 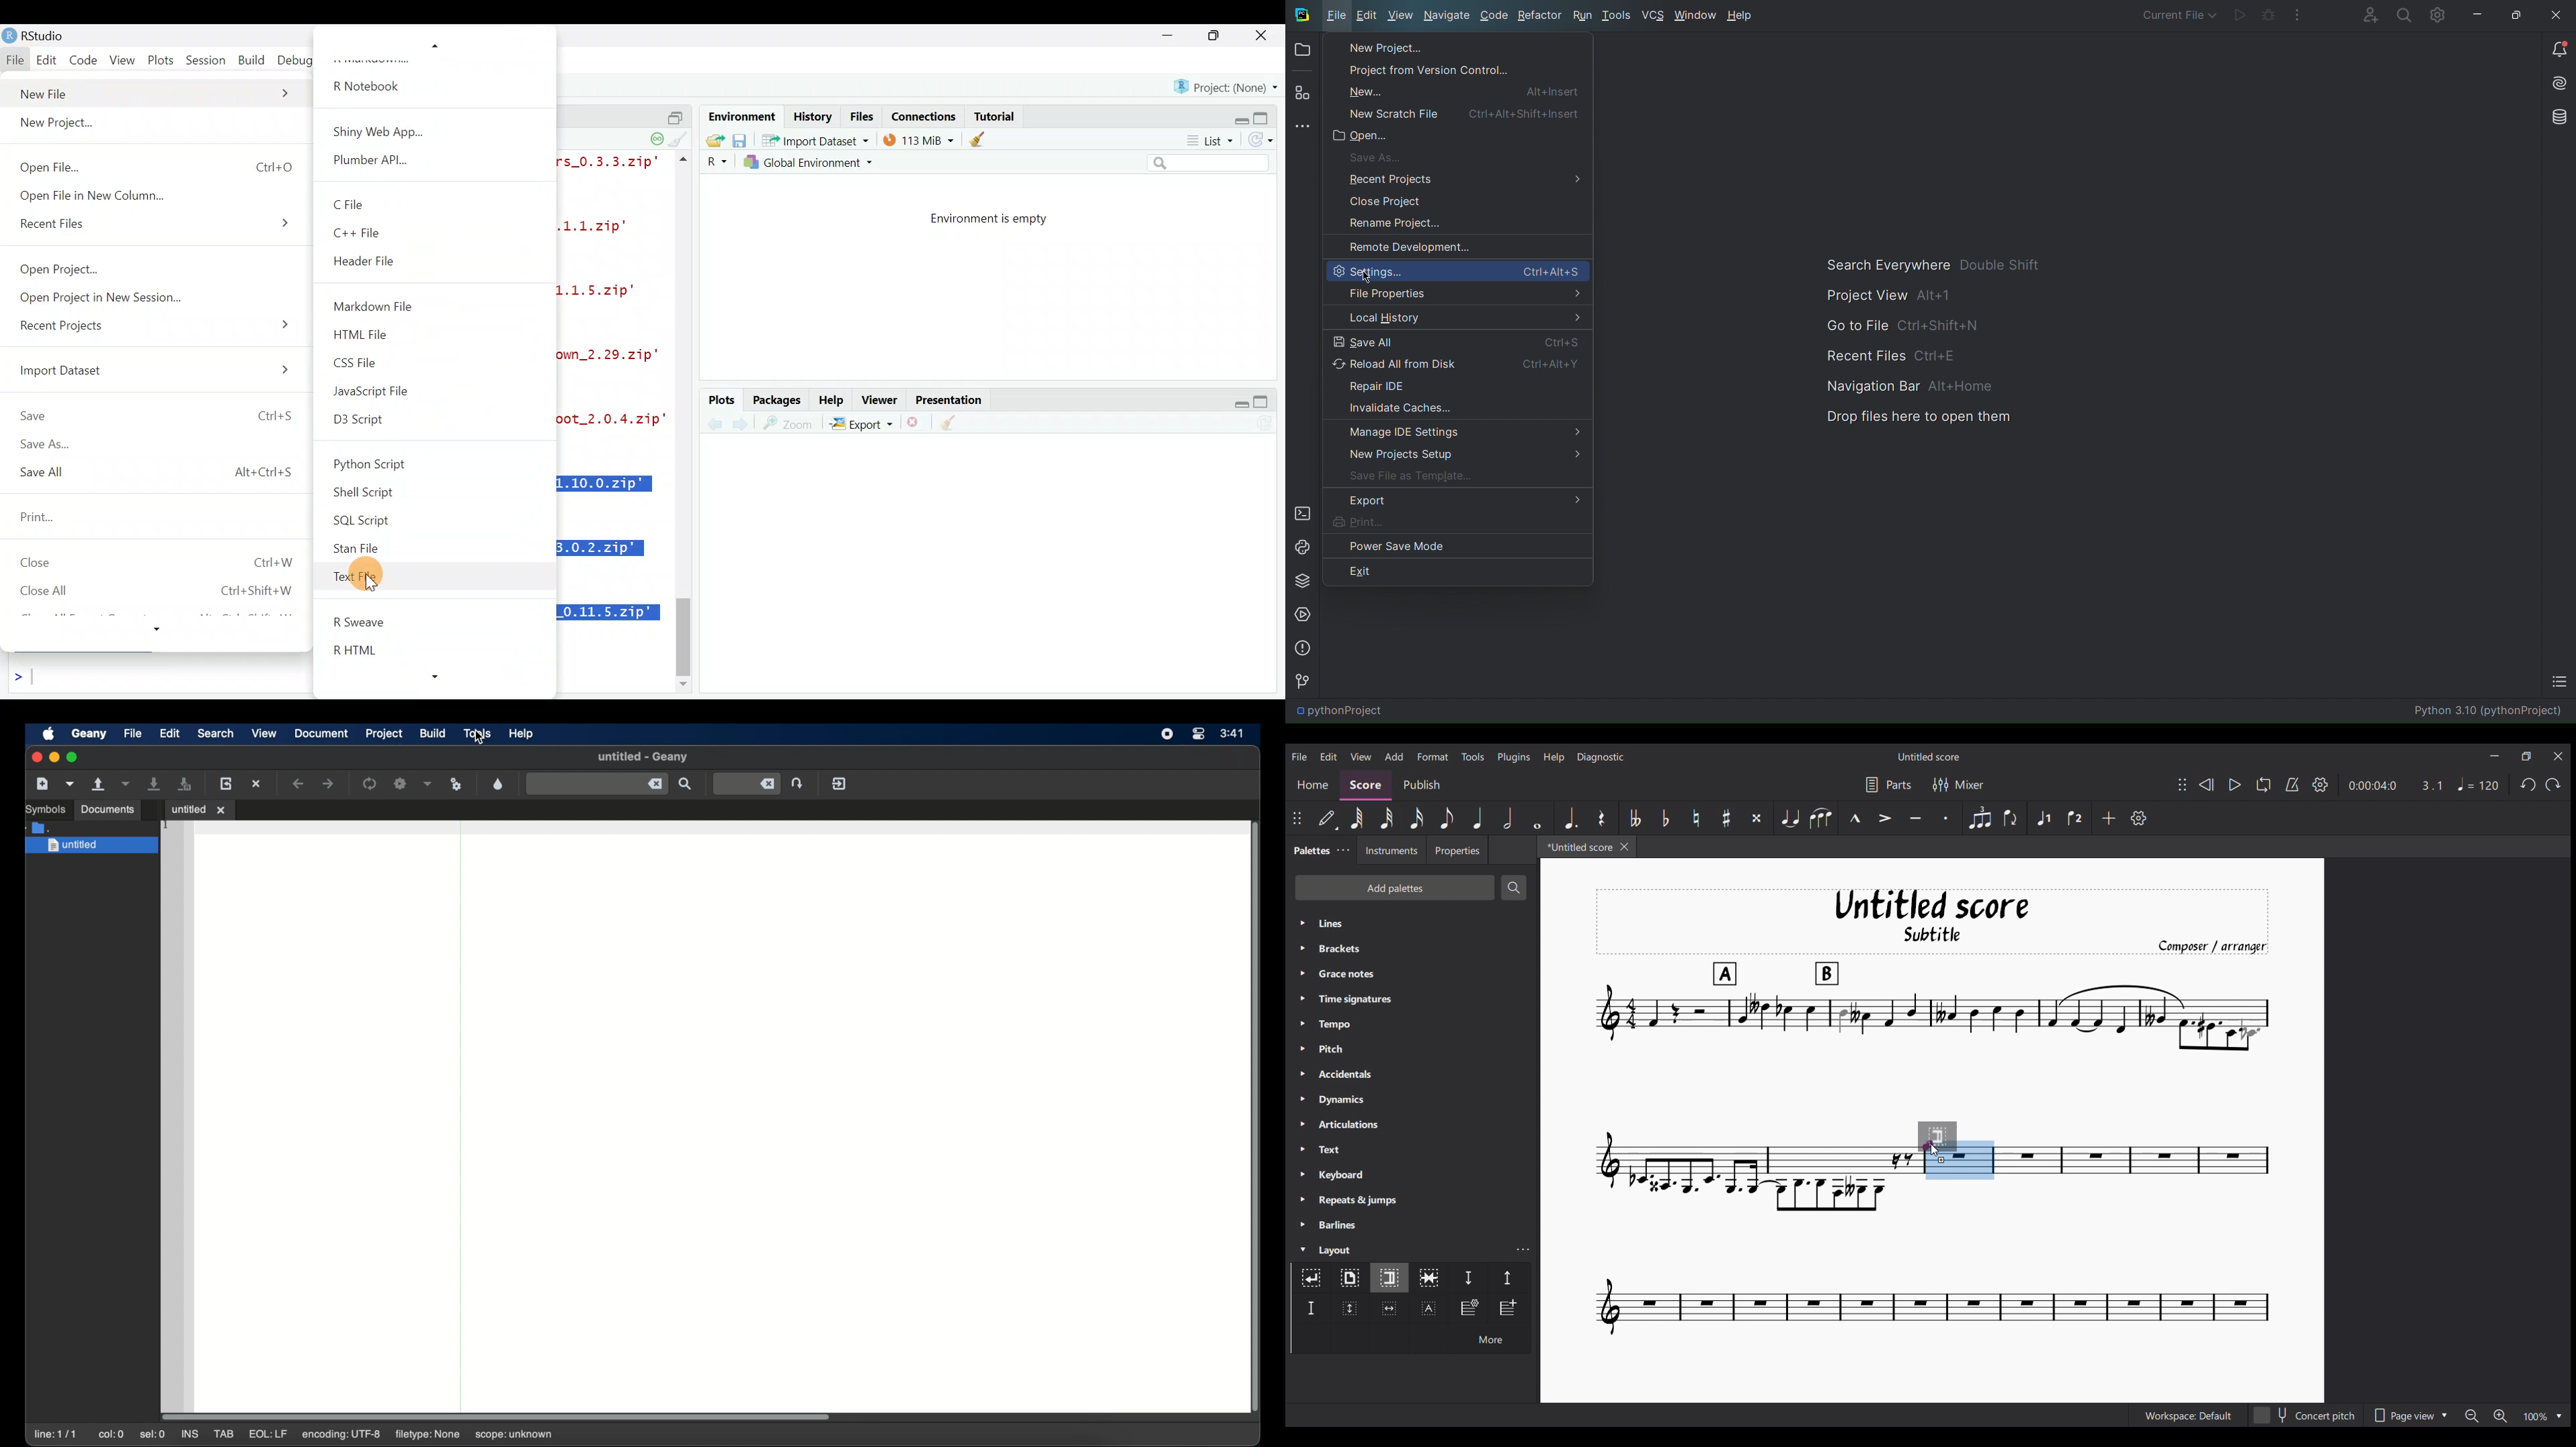 I want to click on Packages, so click(x=776, y=399).